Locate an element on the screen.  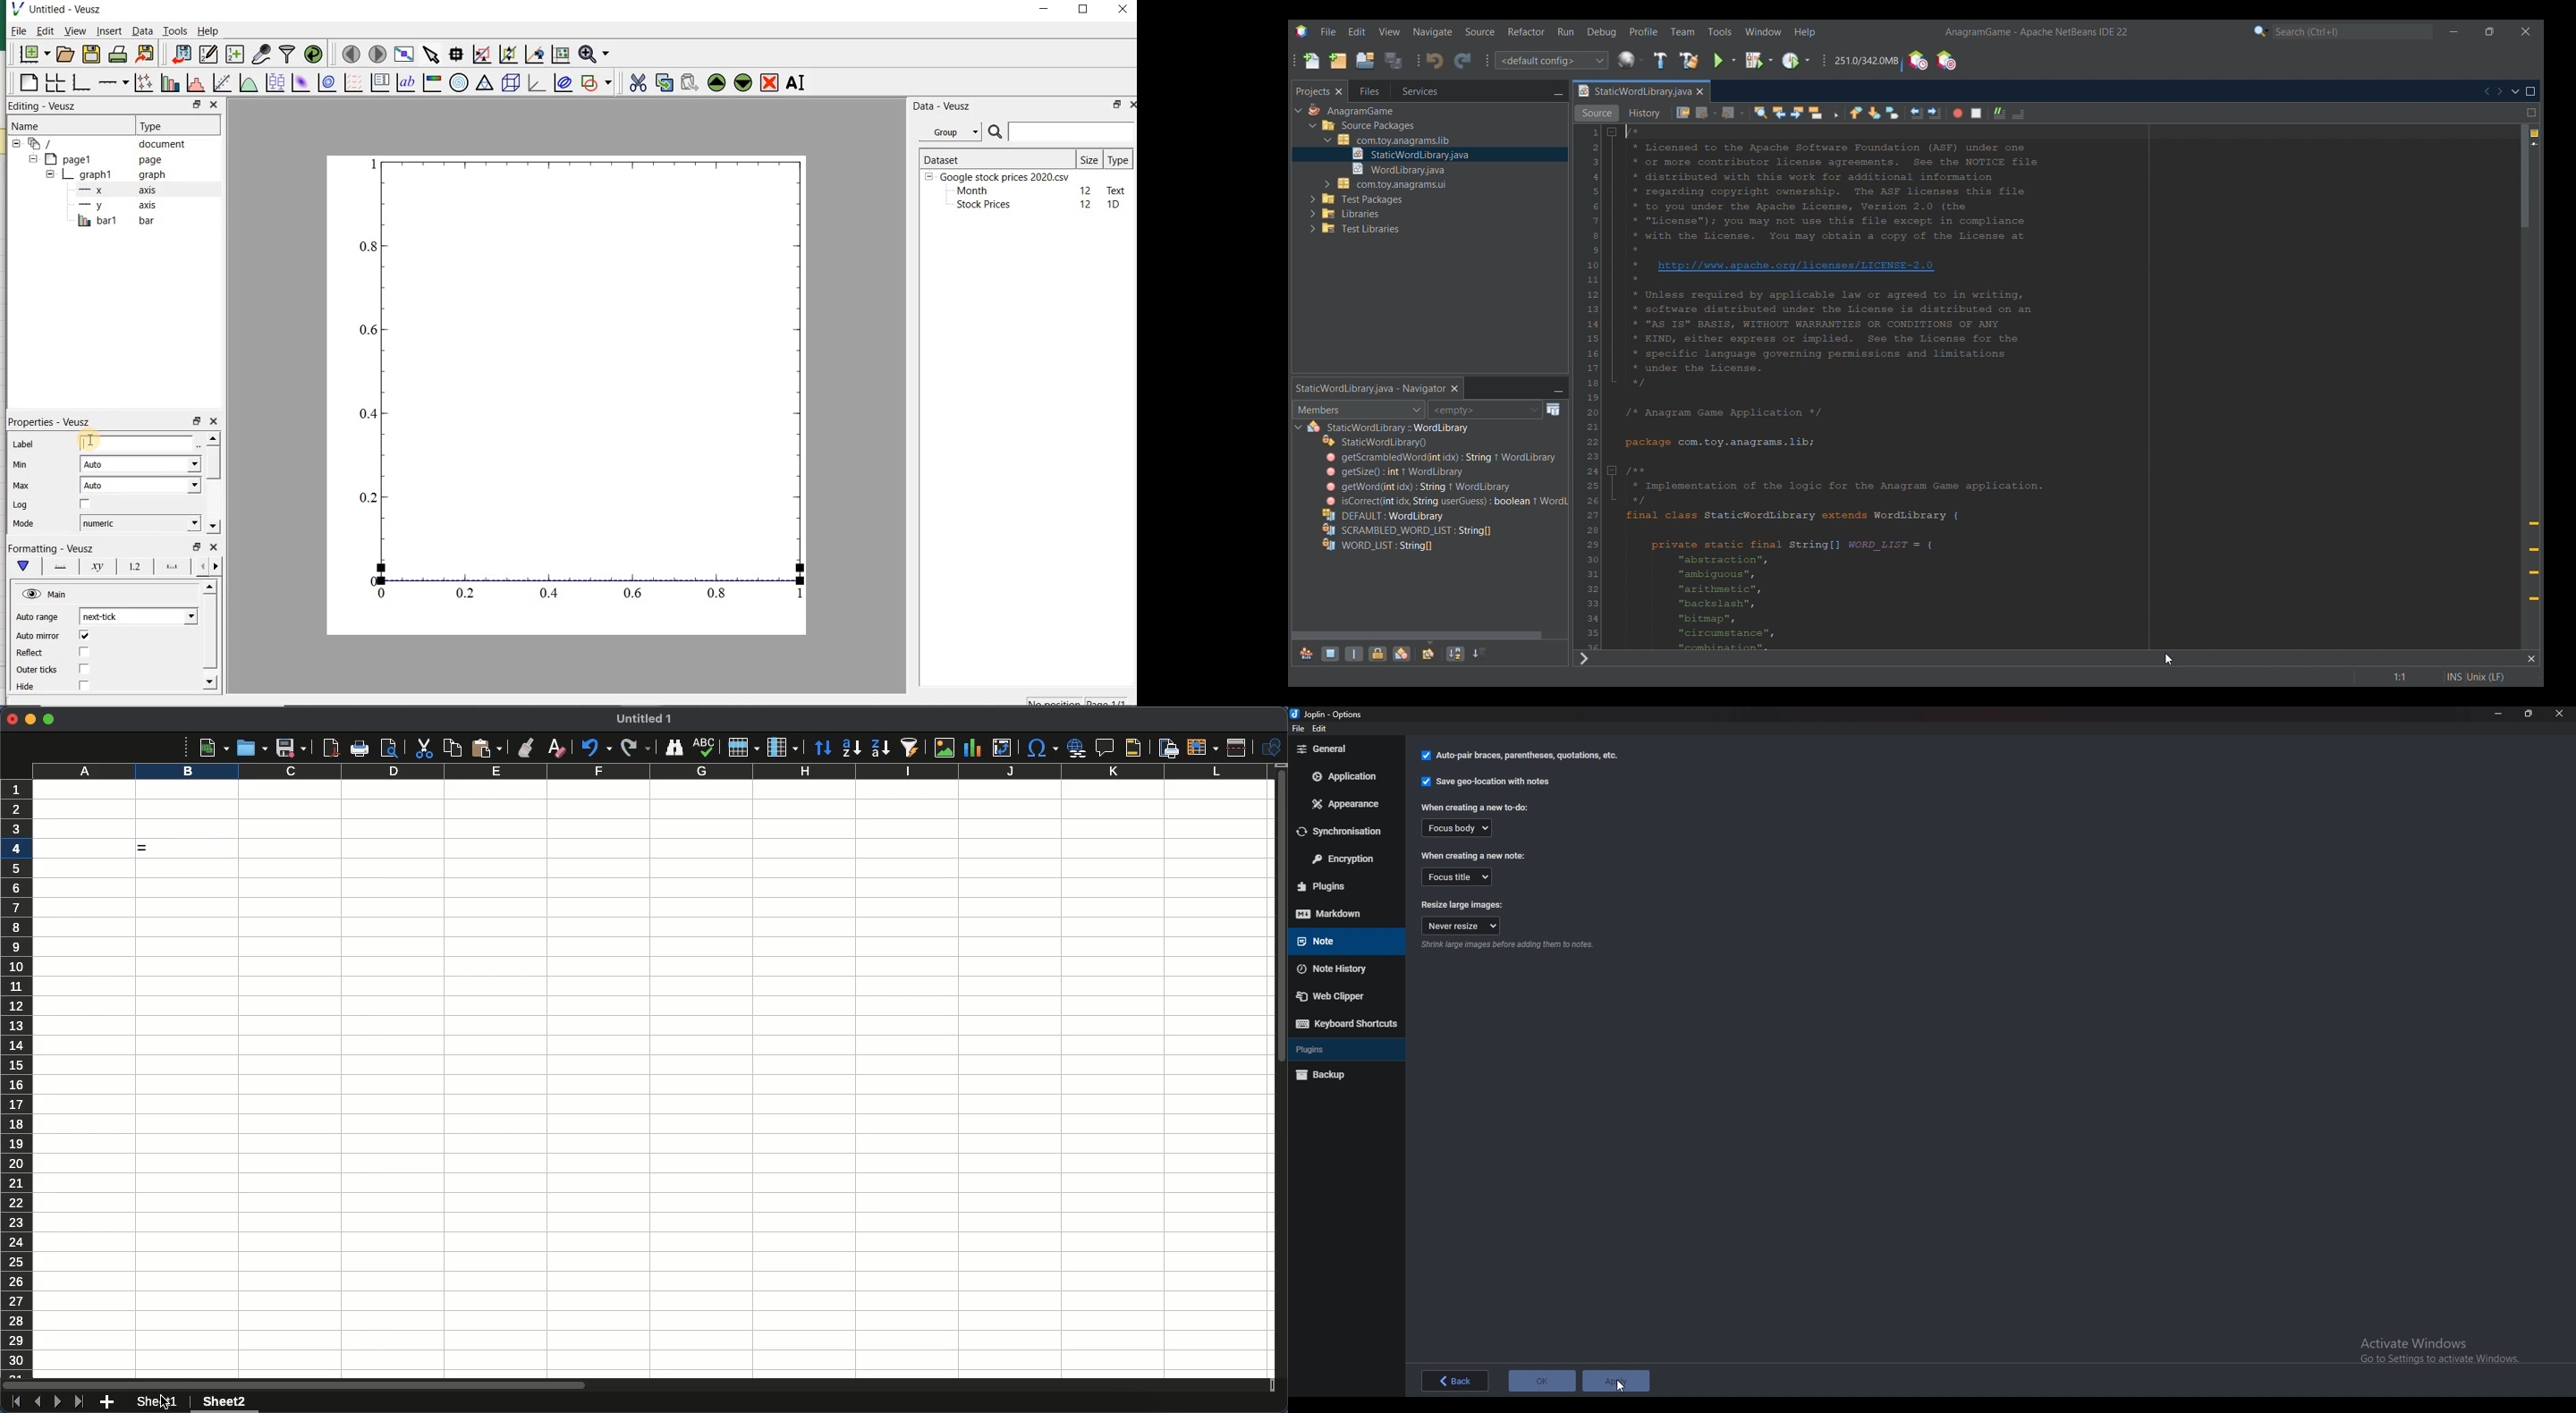
options is located at coordinates (1333, 714).